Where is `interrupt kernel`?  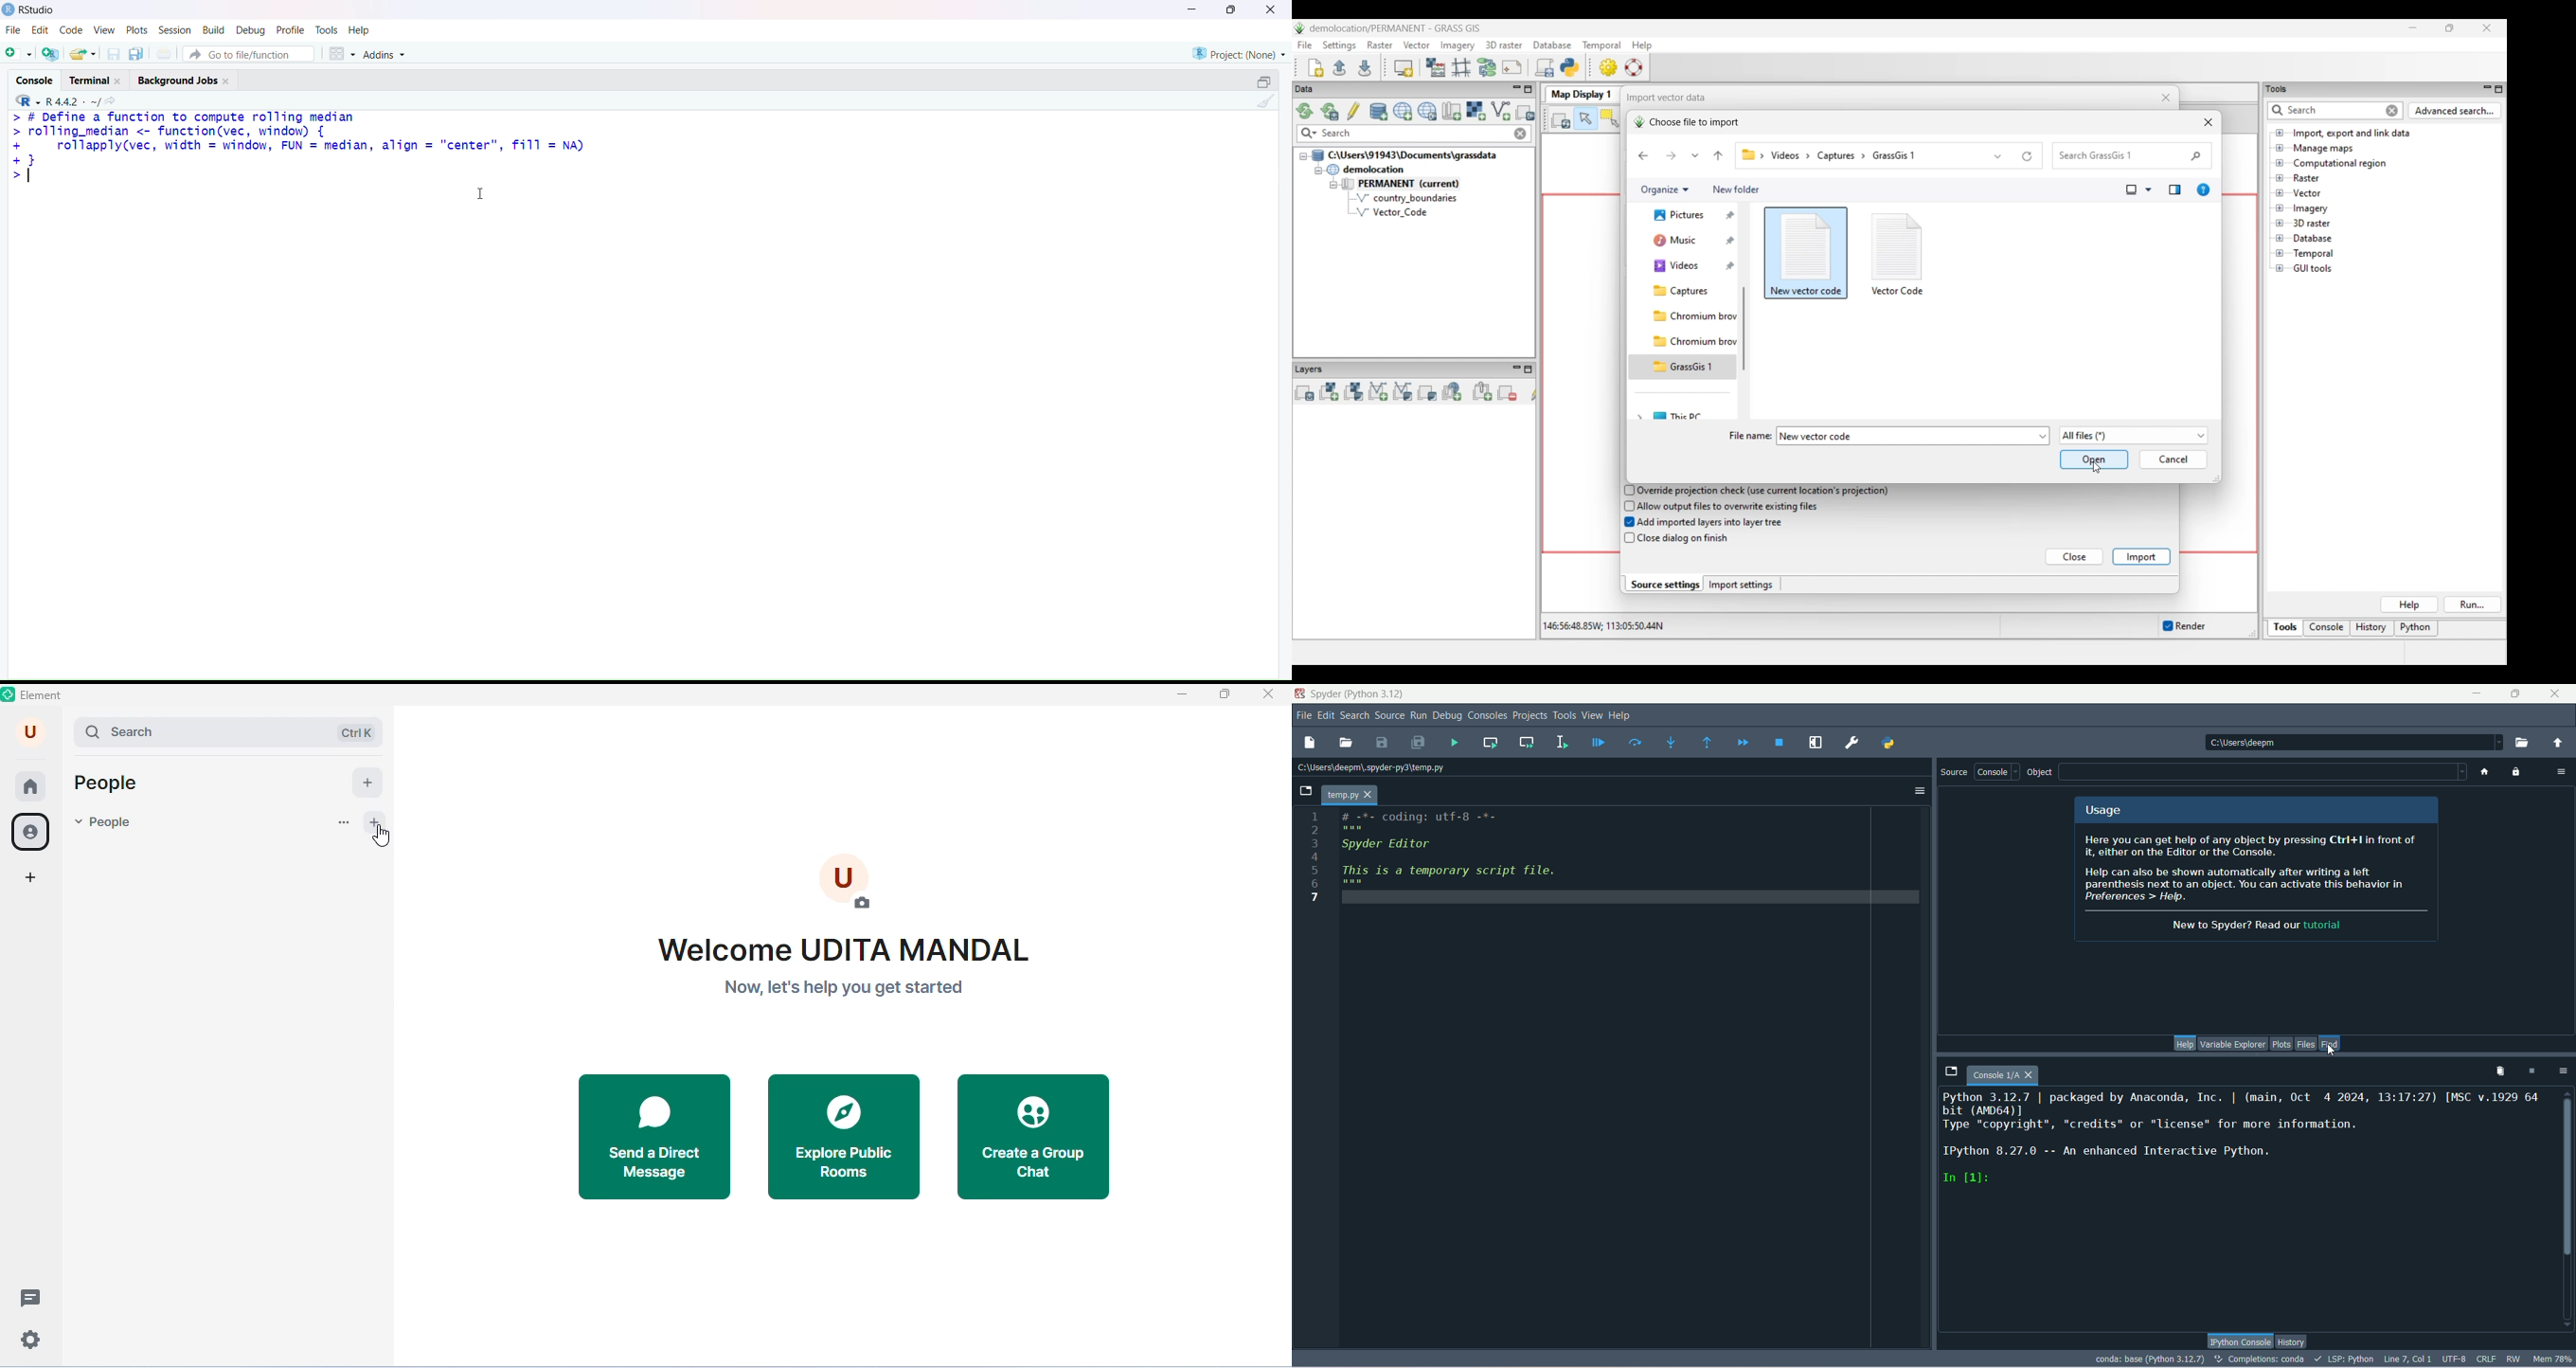 interrupt kernel is located at coordinates (2531, 1073).